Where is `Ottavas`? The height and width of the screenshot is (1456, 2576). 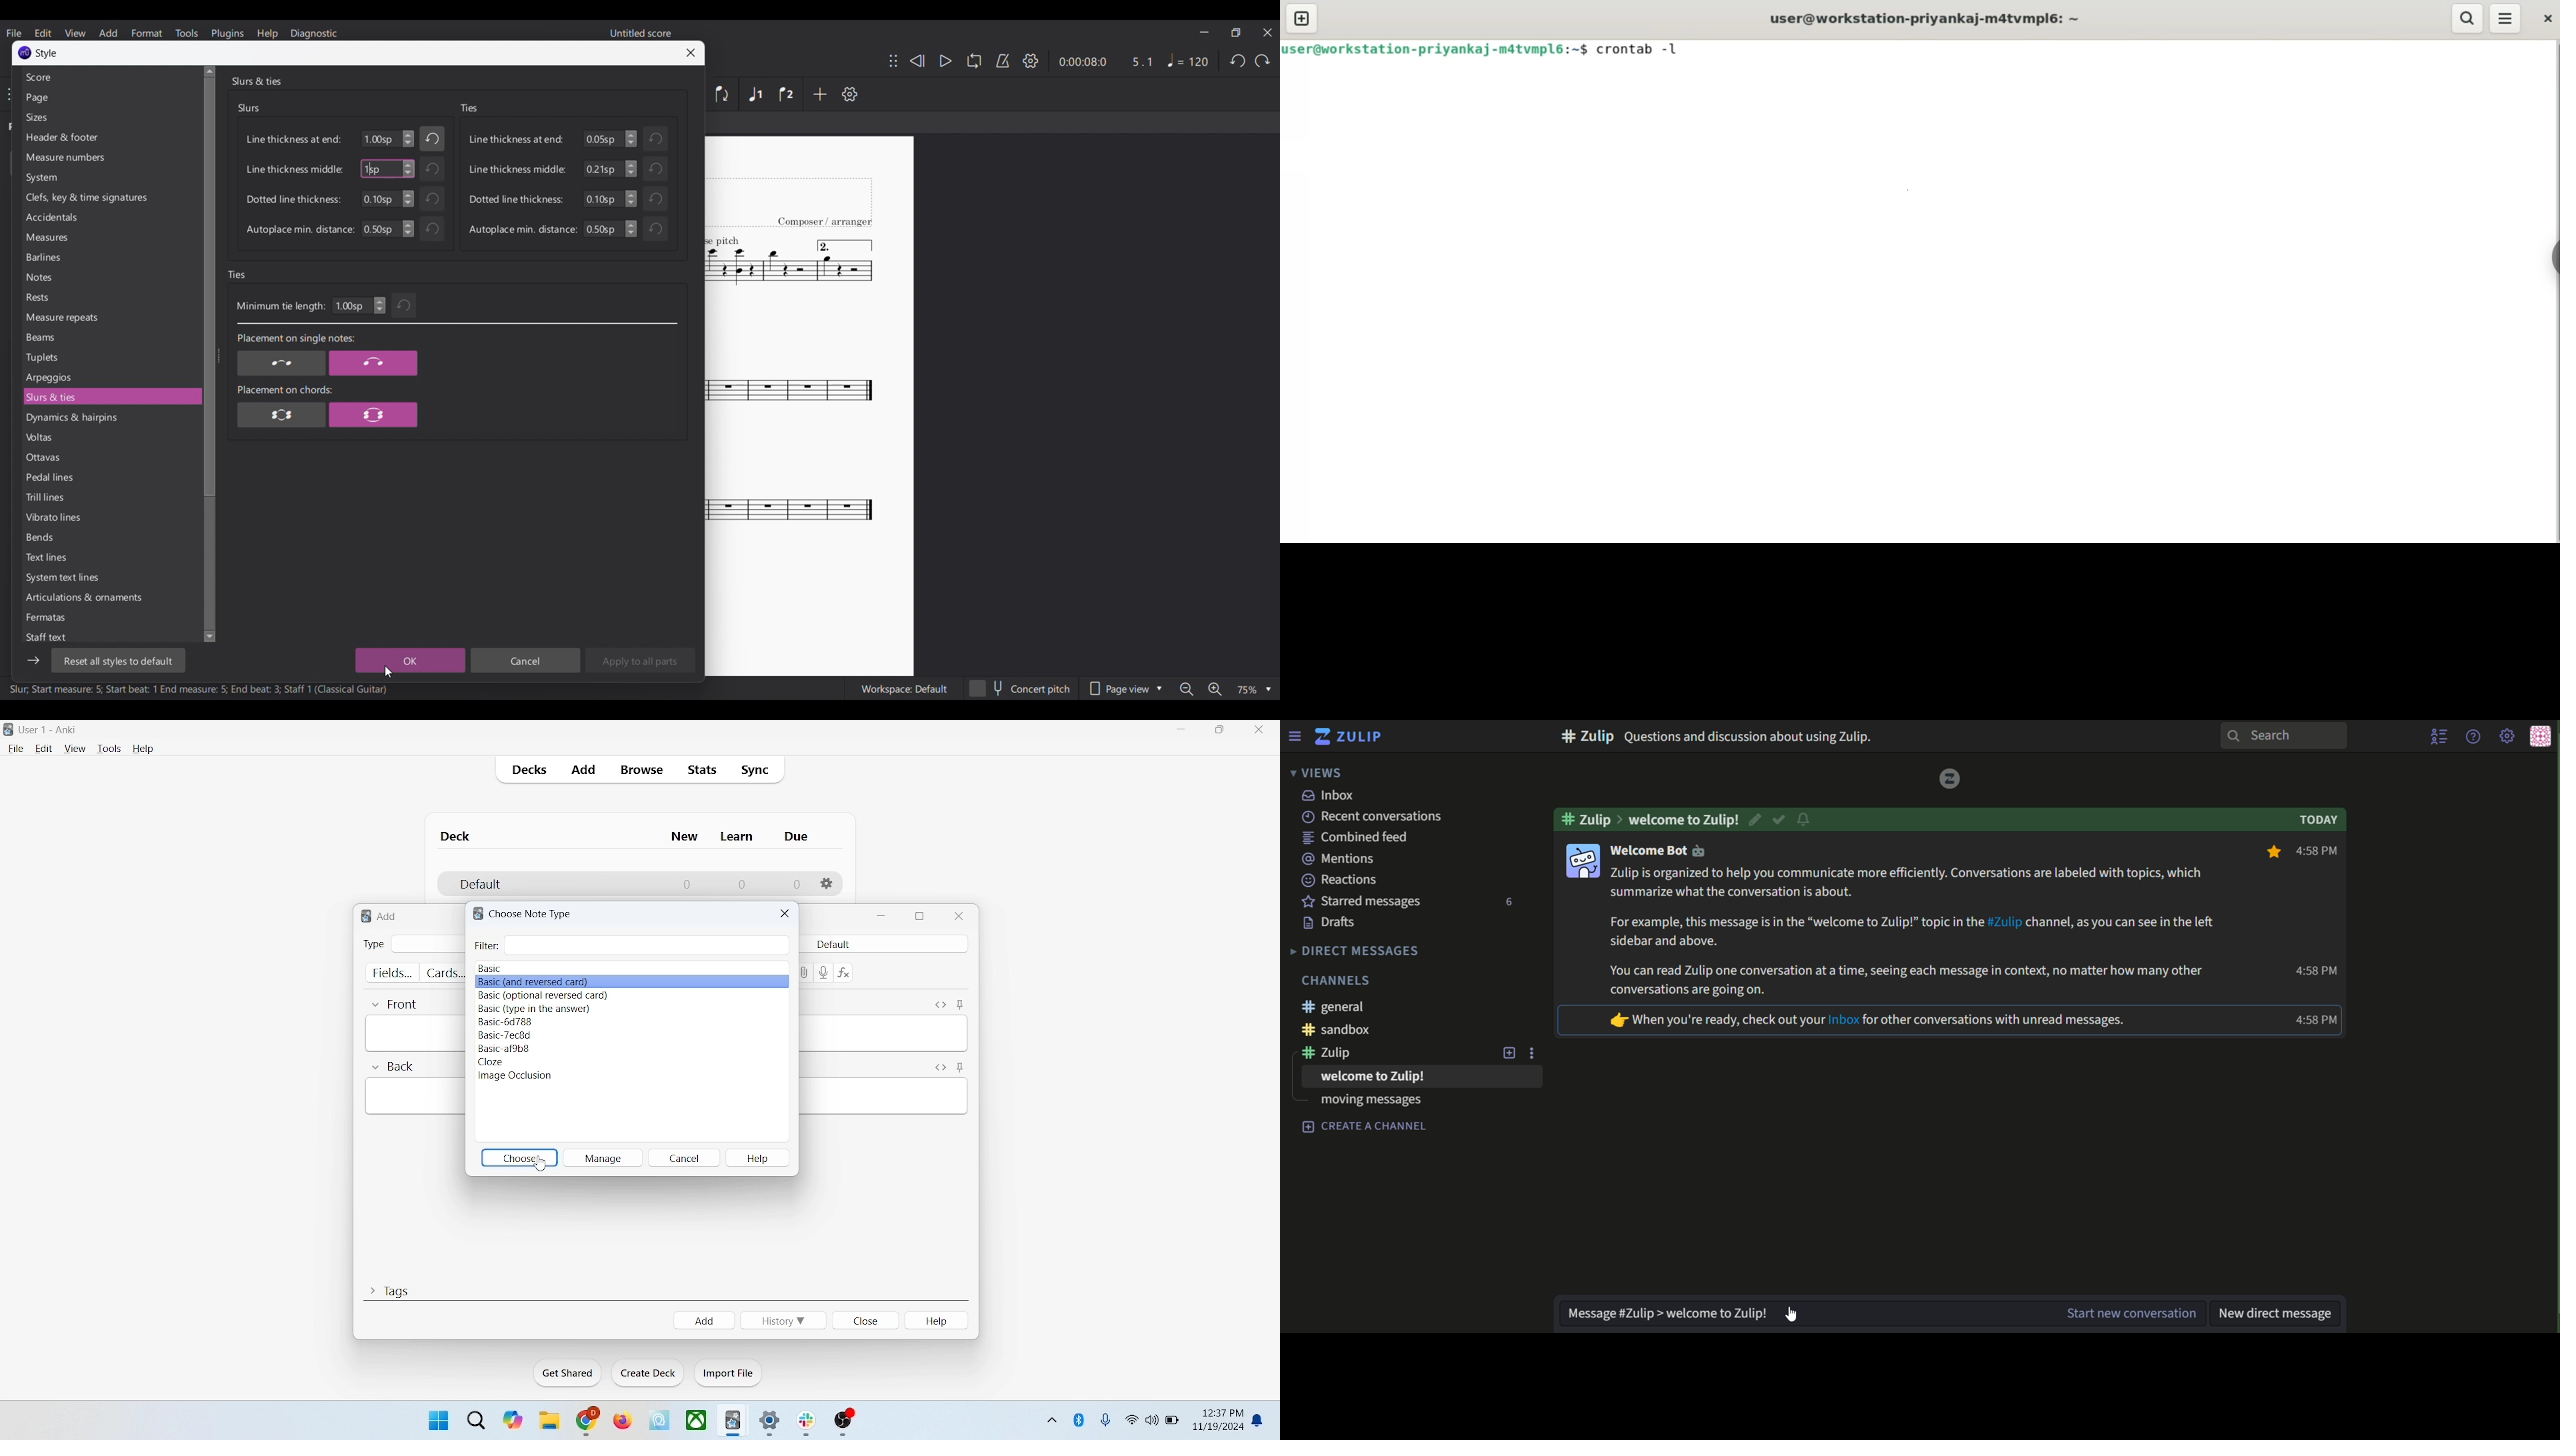 Ottavas is located at coordinates (110, 457).